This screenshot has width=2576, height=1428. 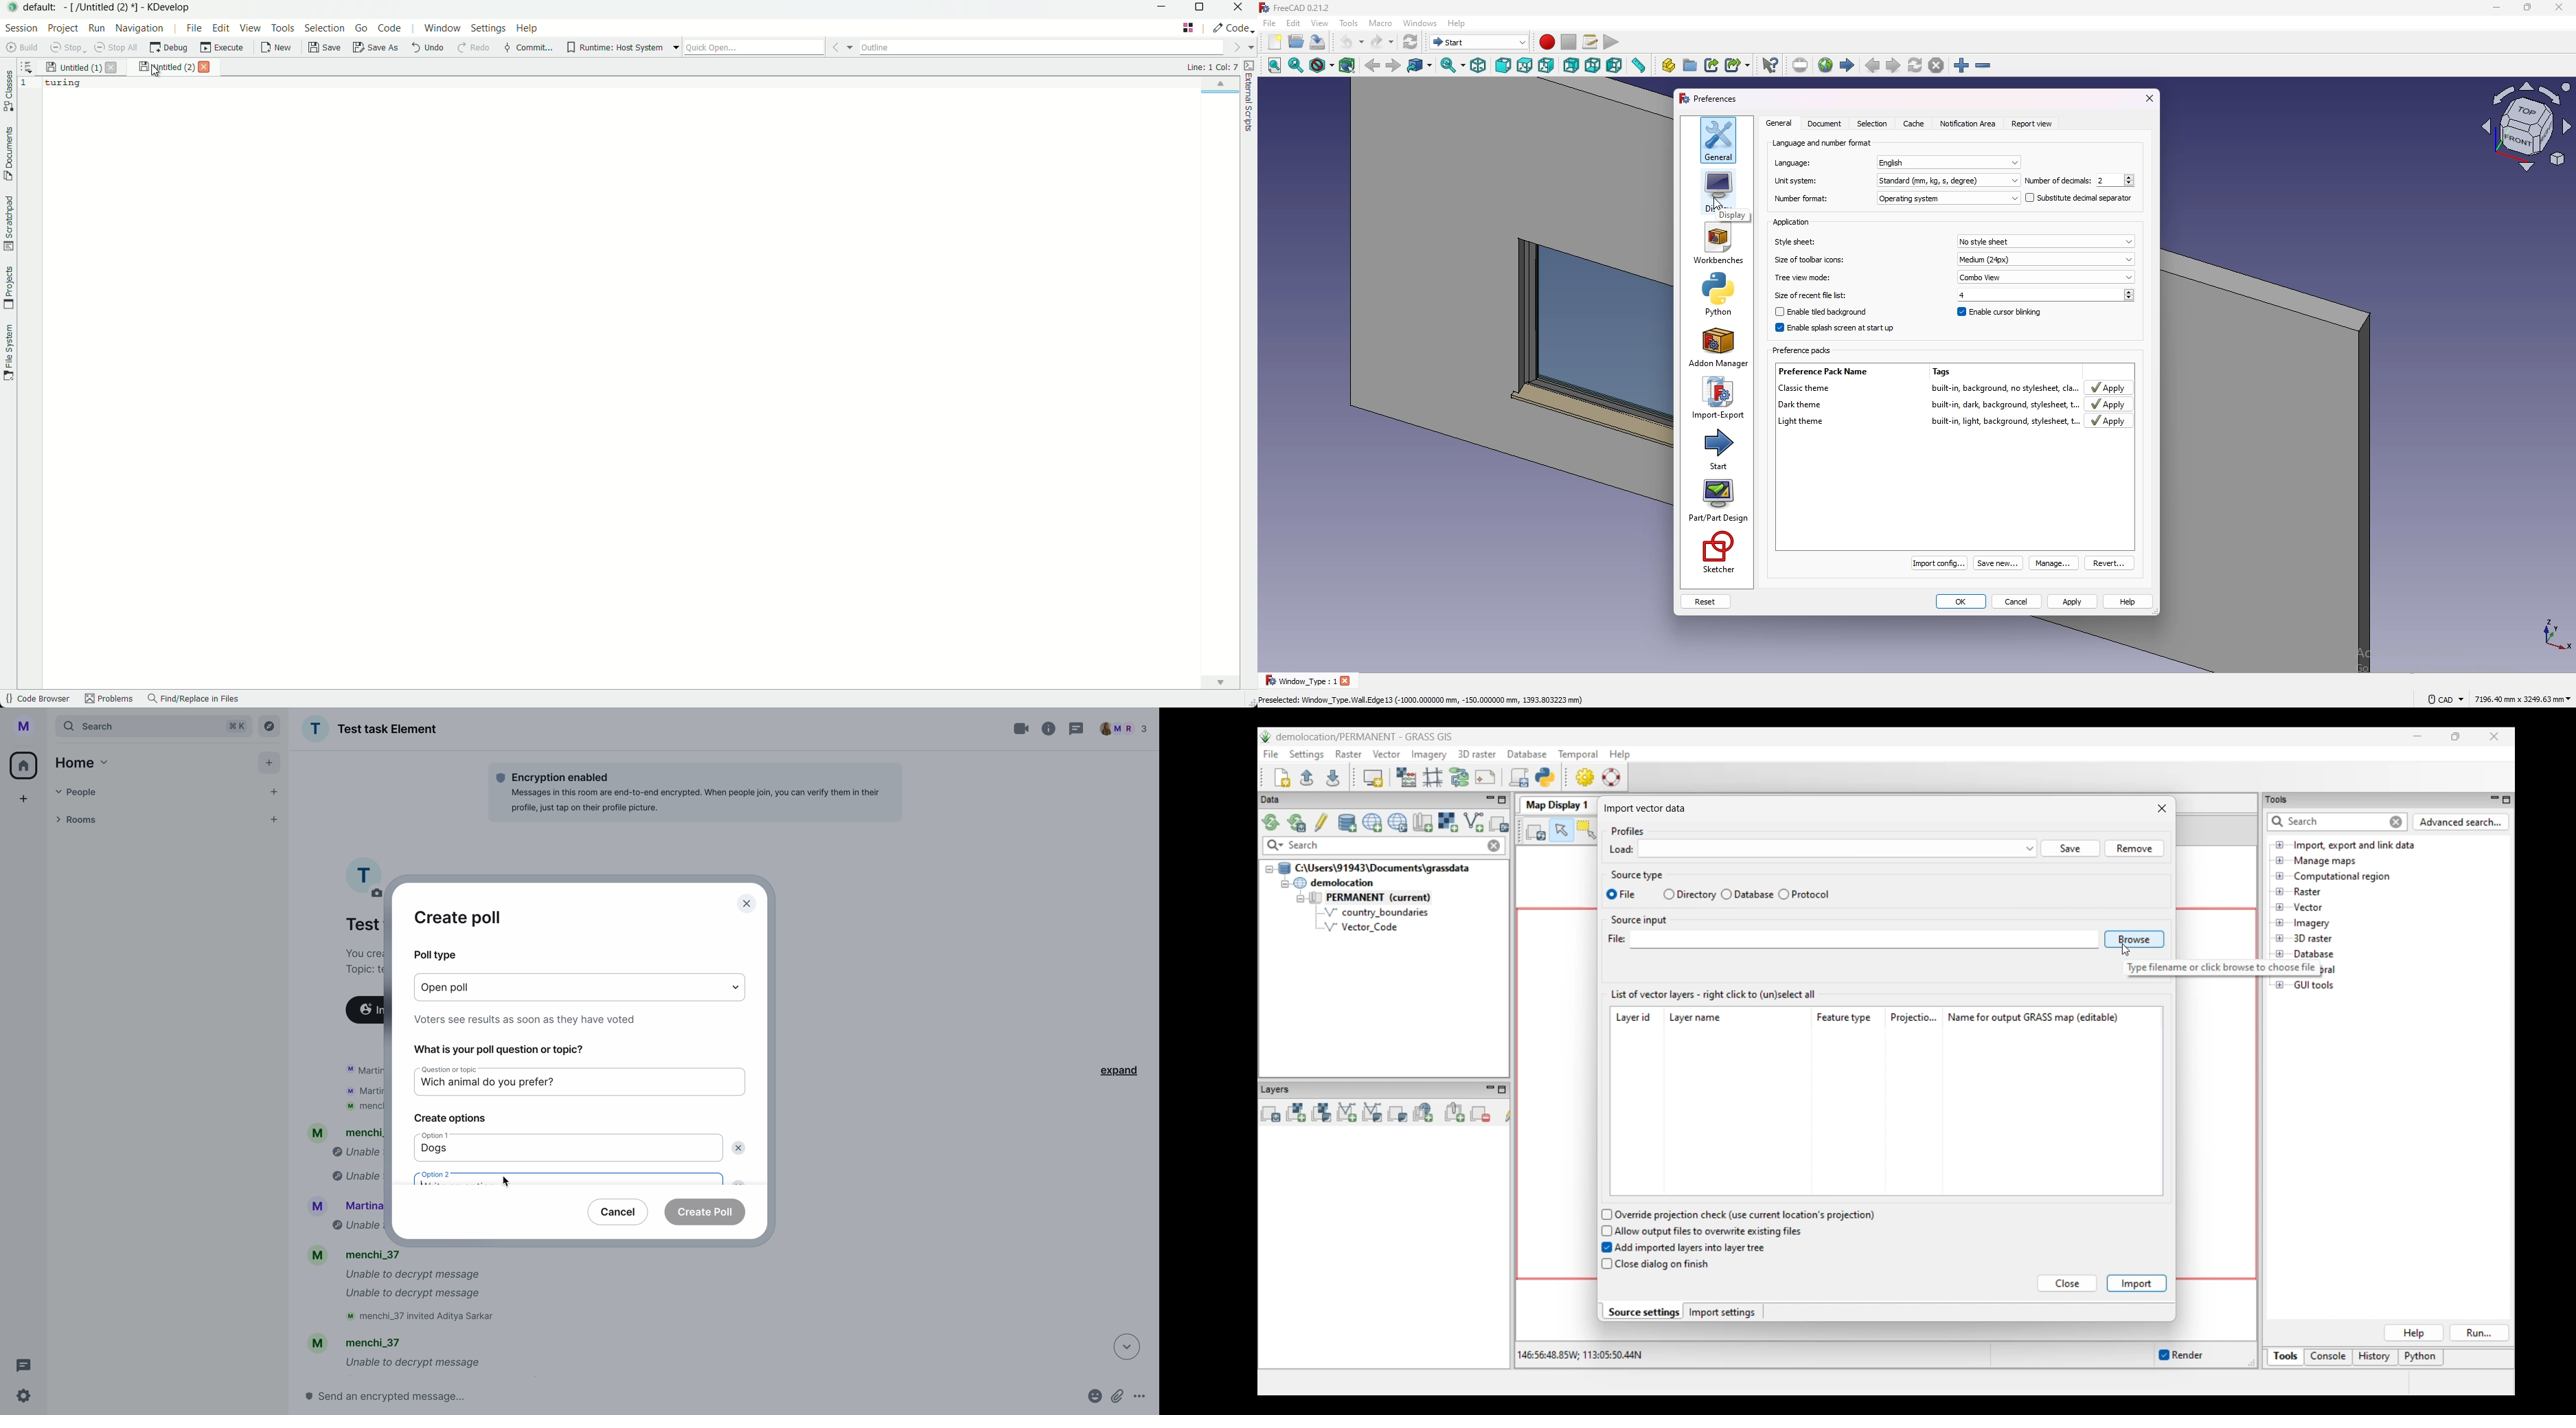 What do you see at coordinates (1824, 372) in the screenshot?
I see `Preference Pack Name` at bounding box center [1824, 372].